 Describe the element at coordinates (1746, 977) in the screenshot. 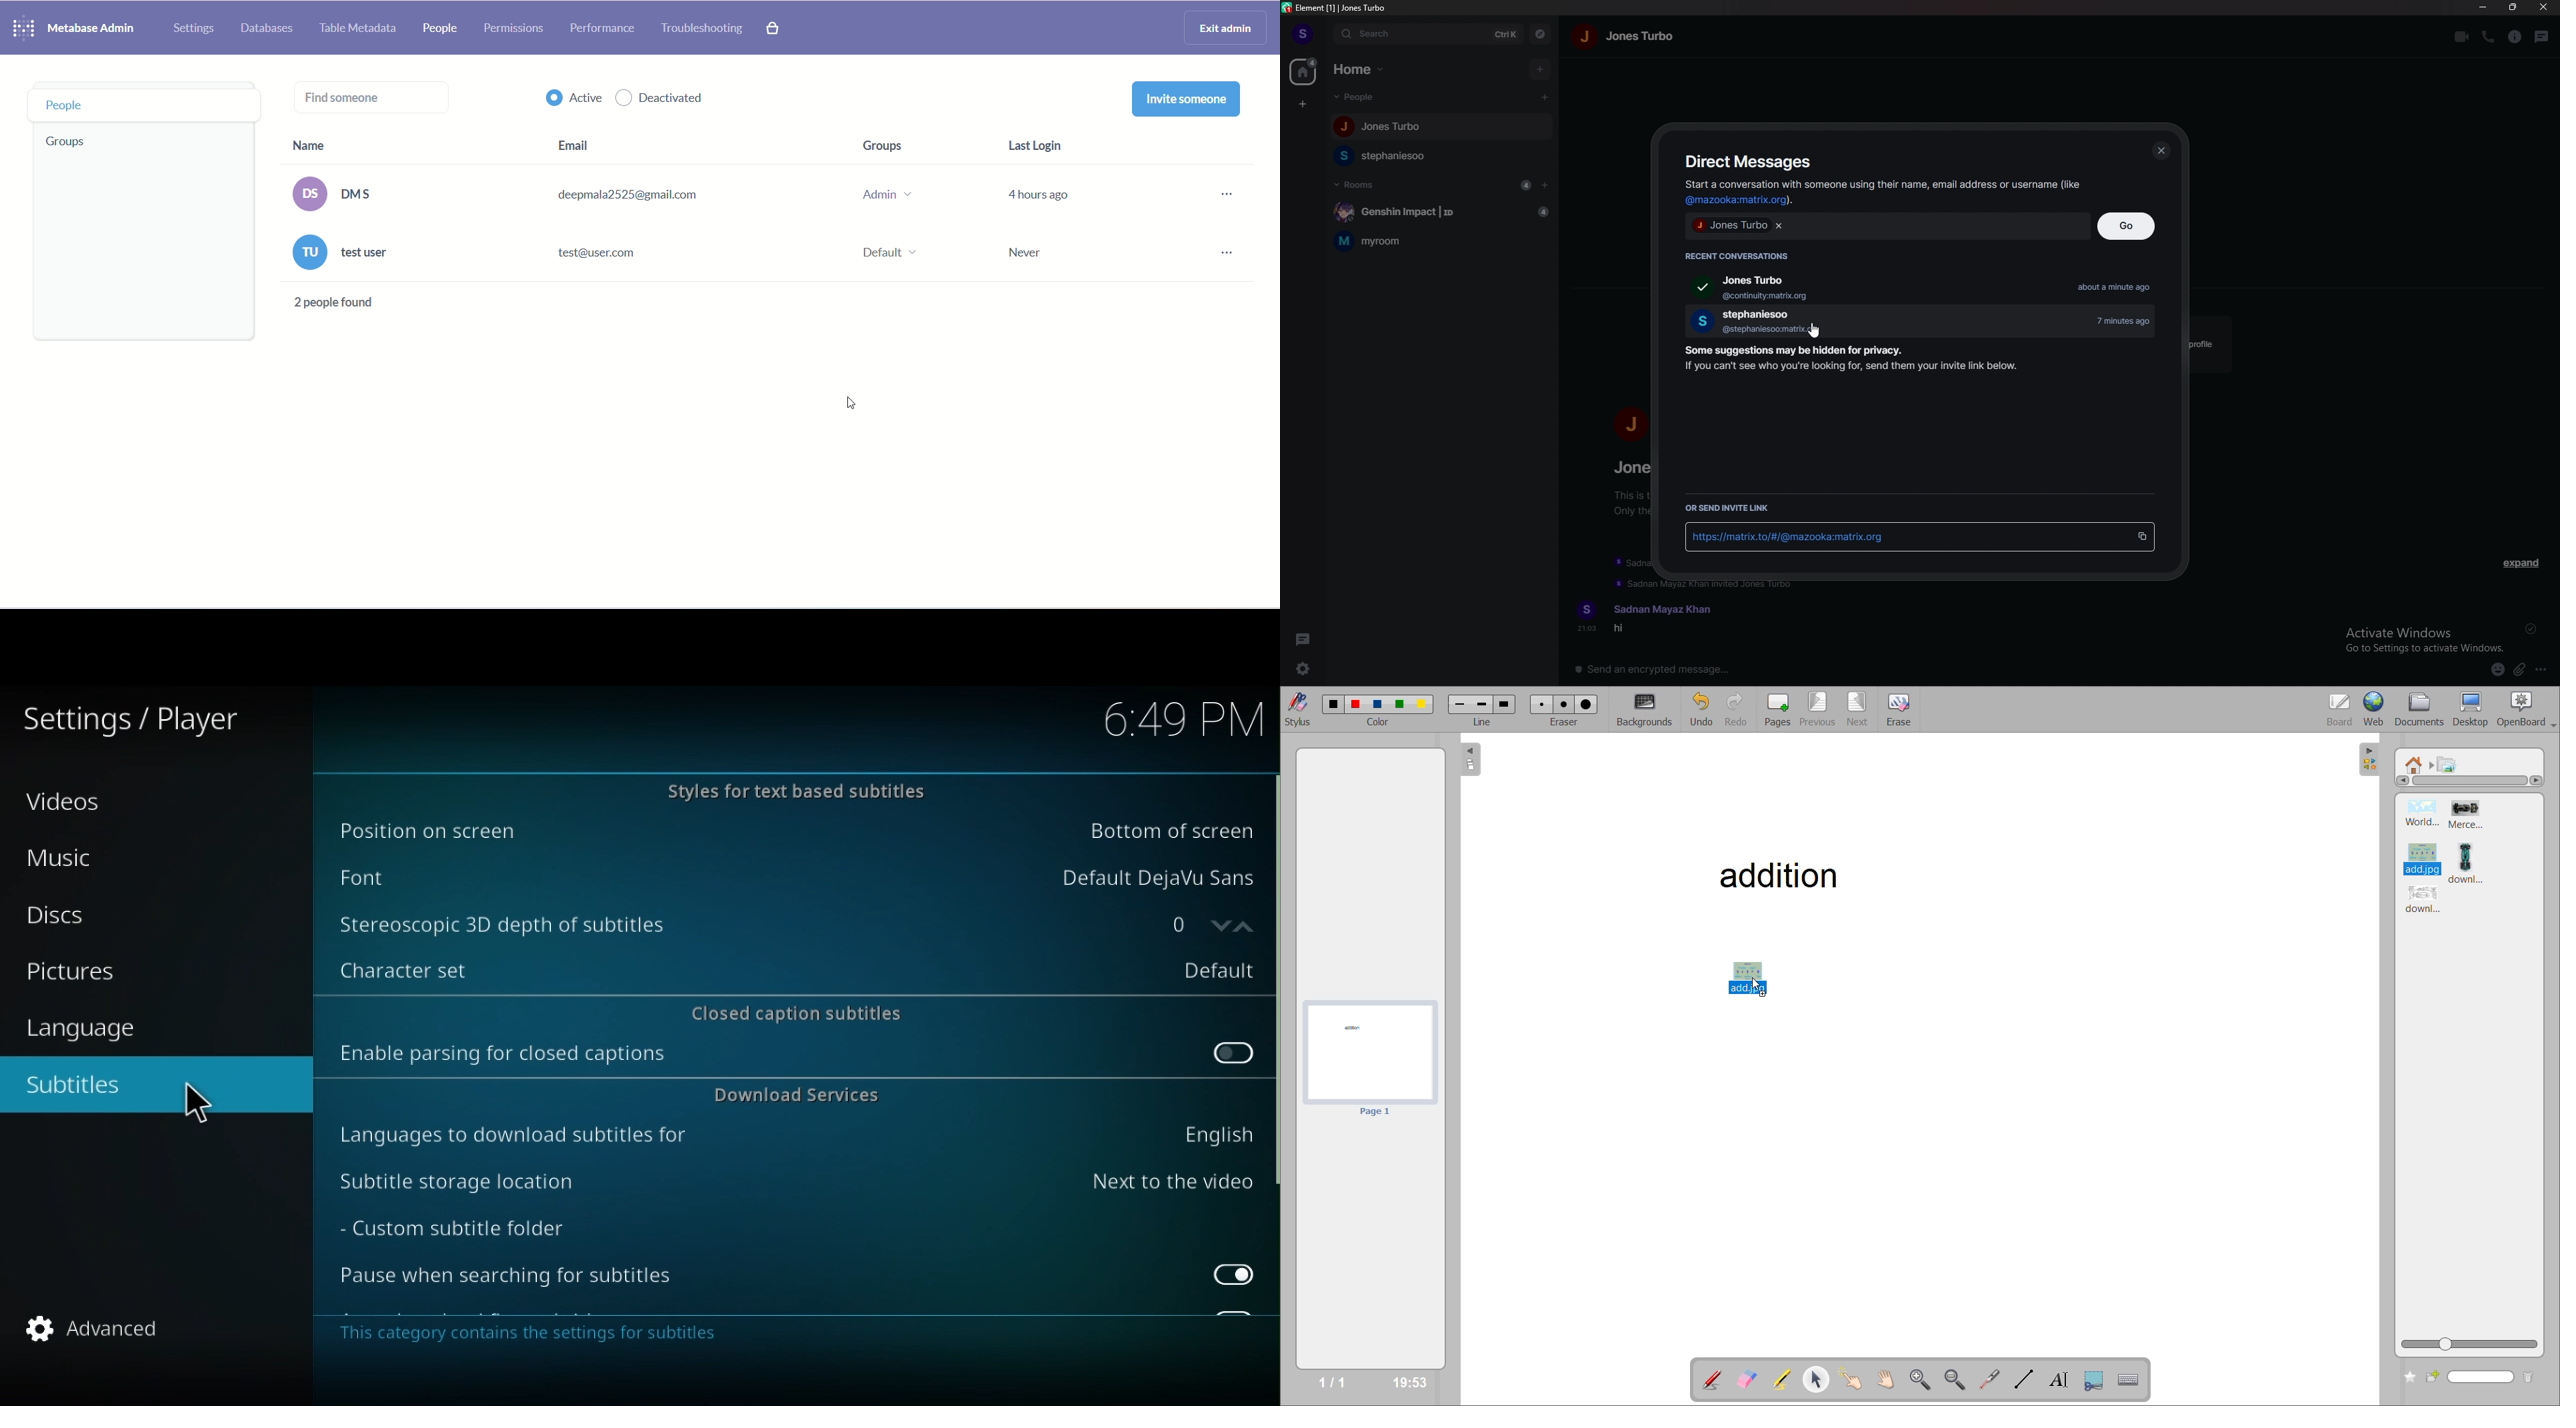

I see `selected image` at that location.